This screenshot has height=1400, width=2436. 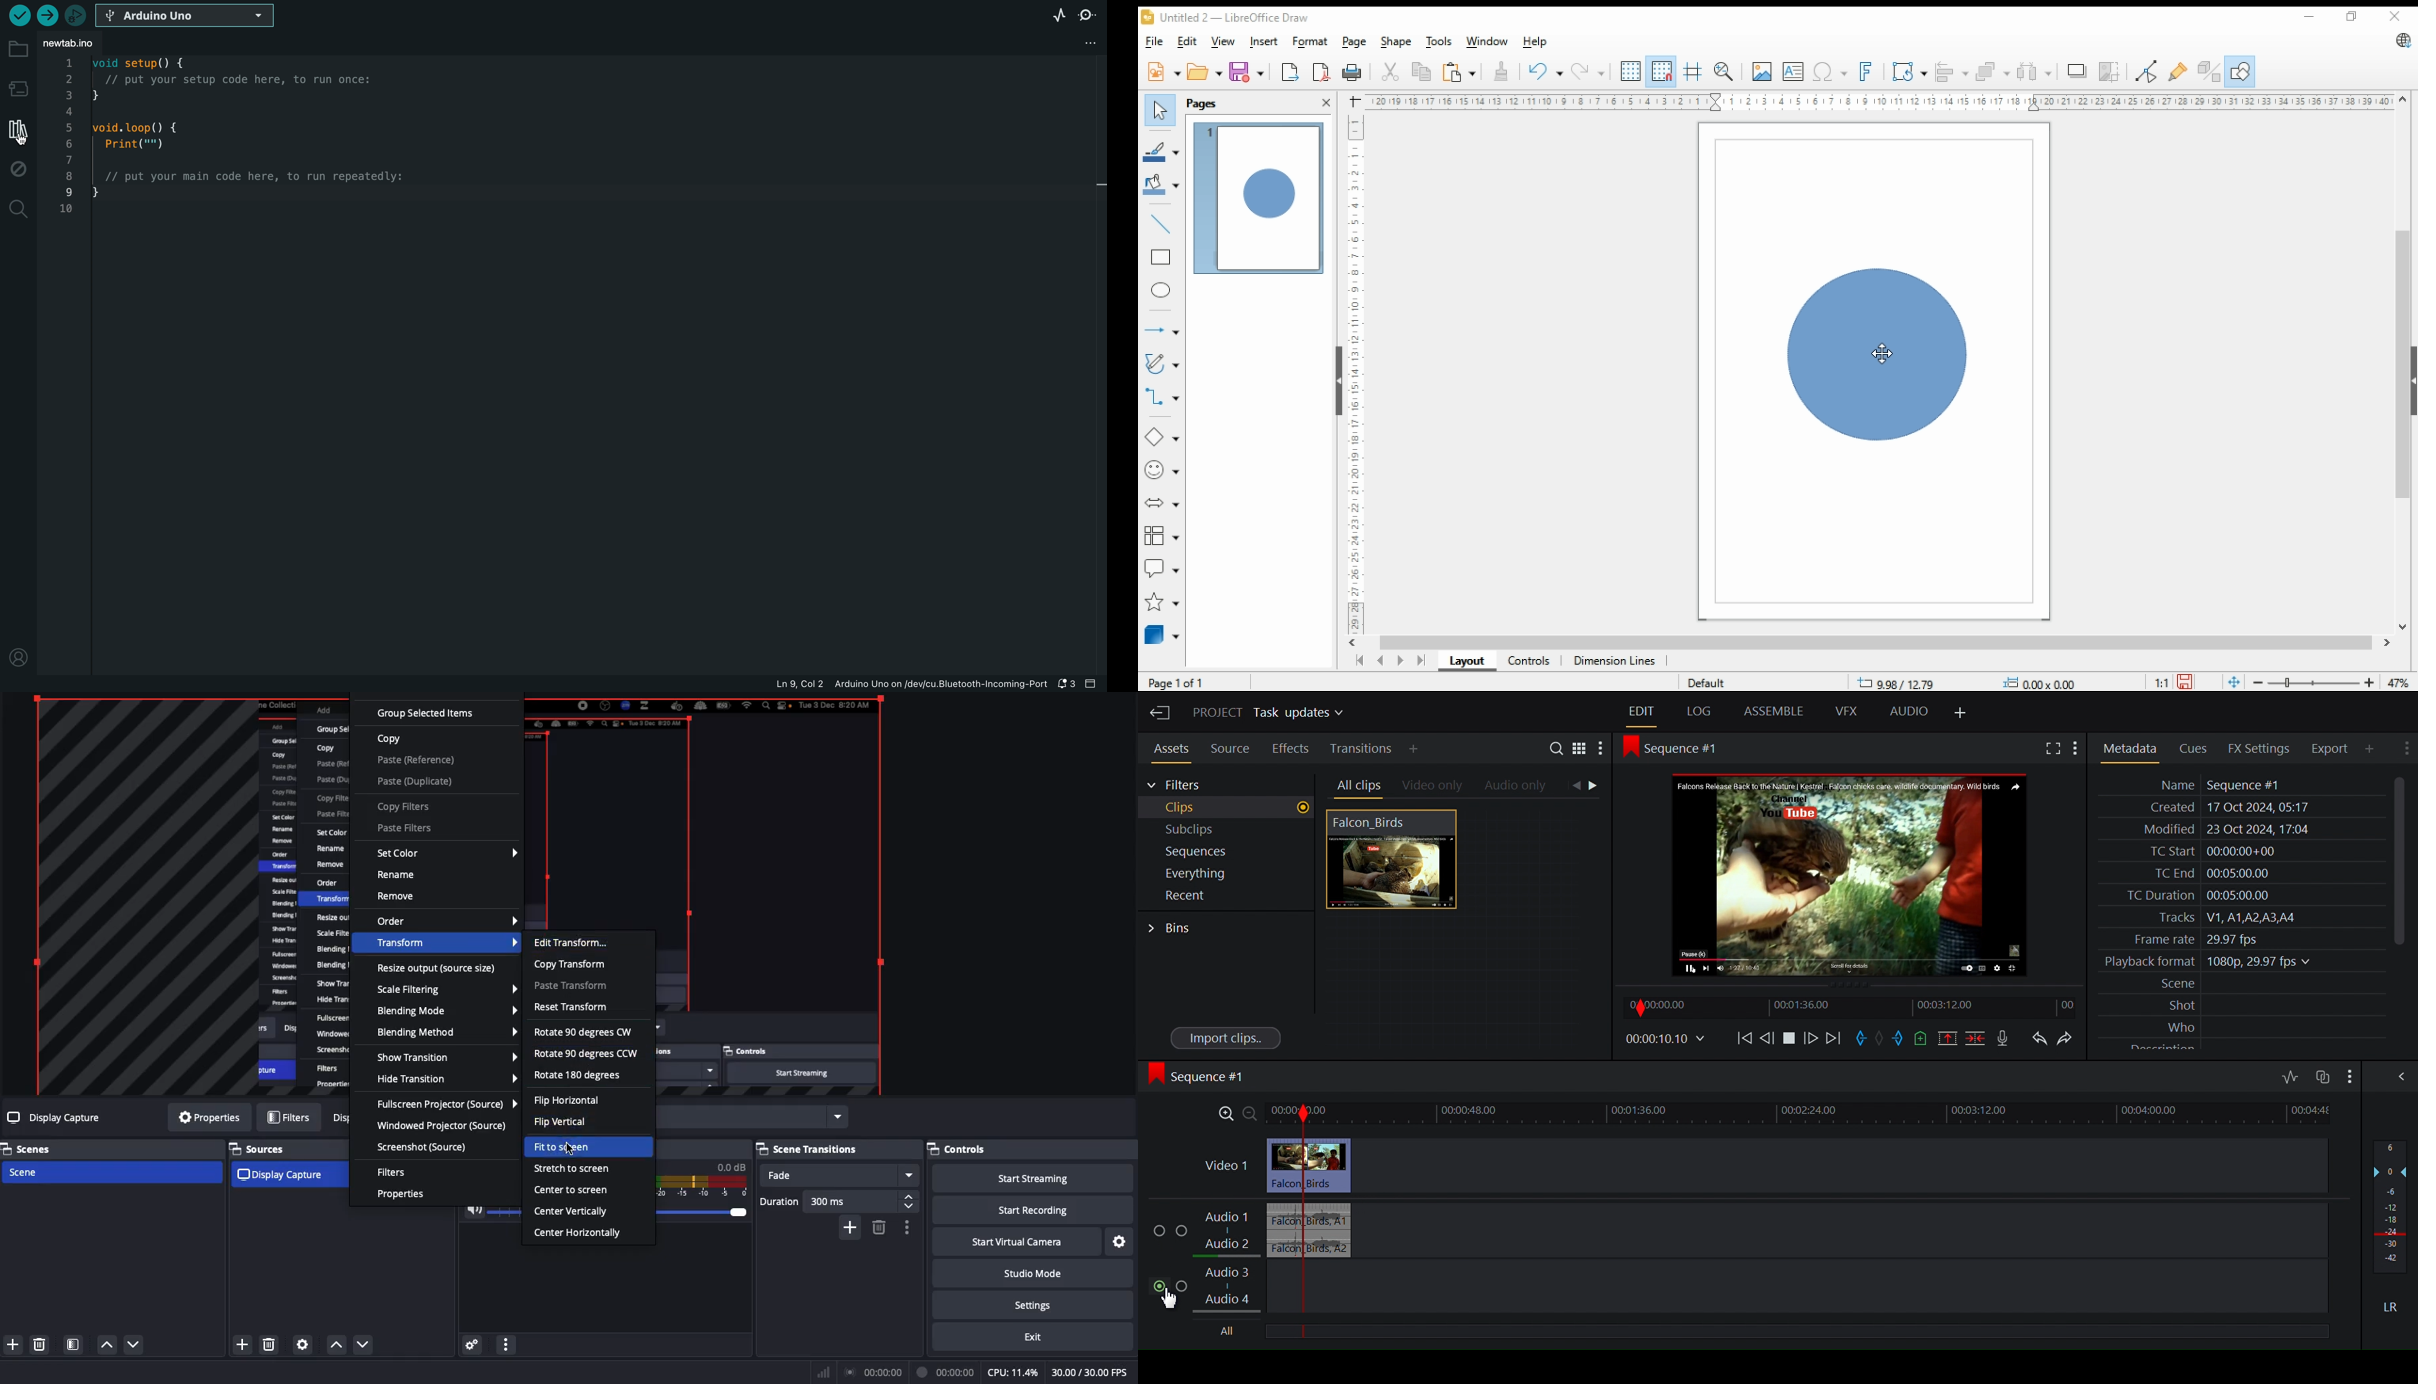 What do you see at coordinates (1528, 659) in the screenshot?
I see `controls` at bounding box center [1528, 659].